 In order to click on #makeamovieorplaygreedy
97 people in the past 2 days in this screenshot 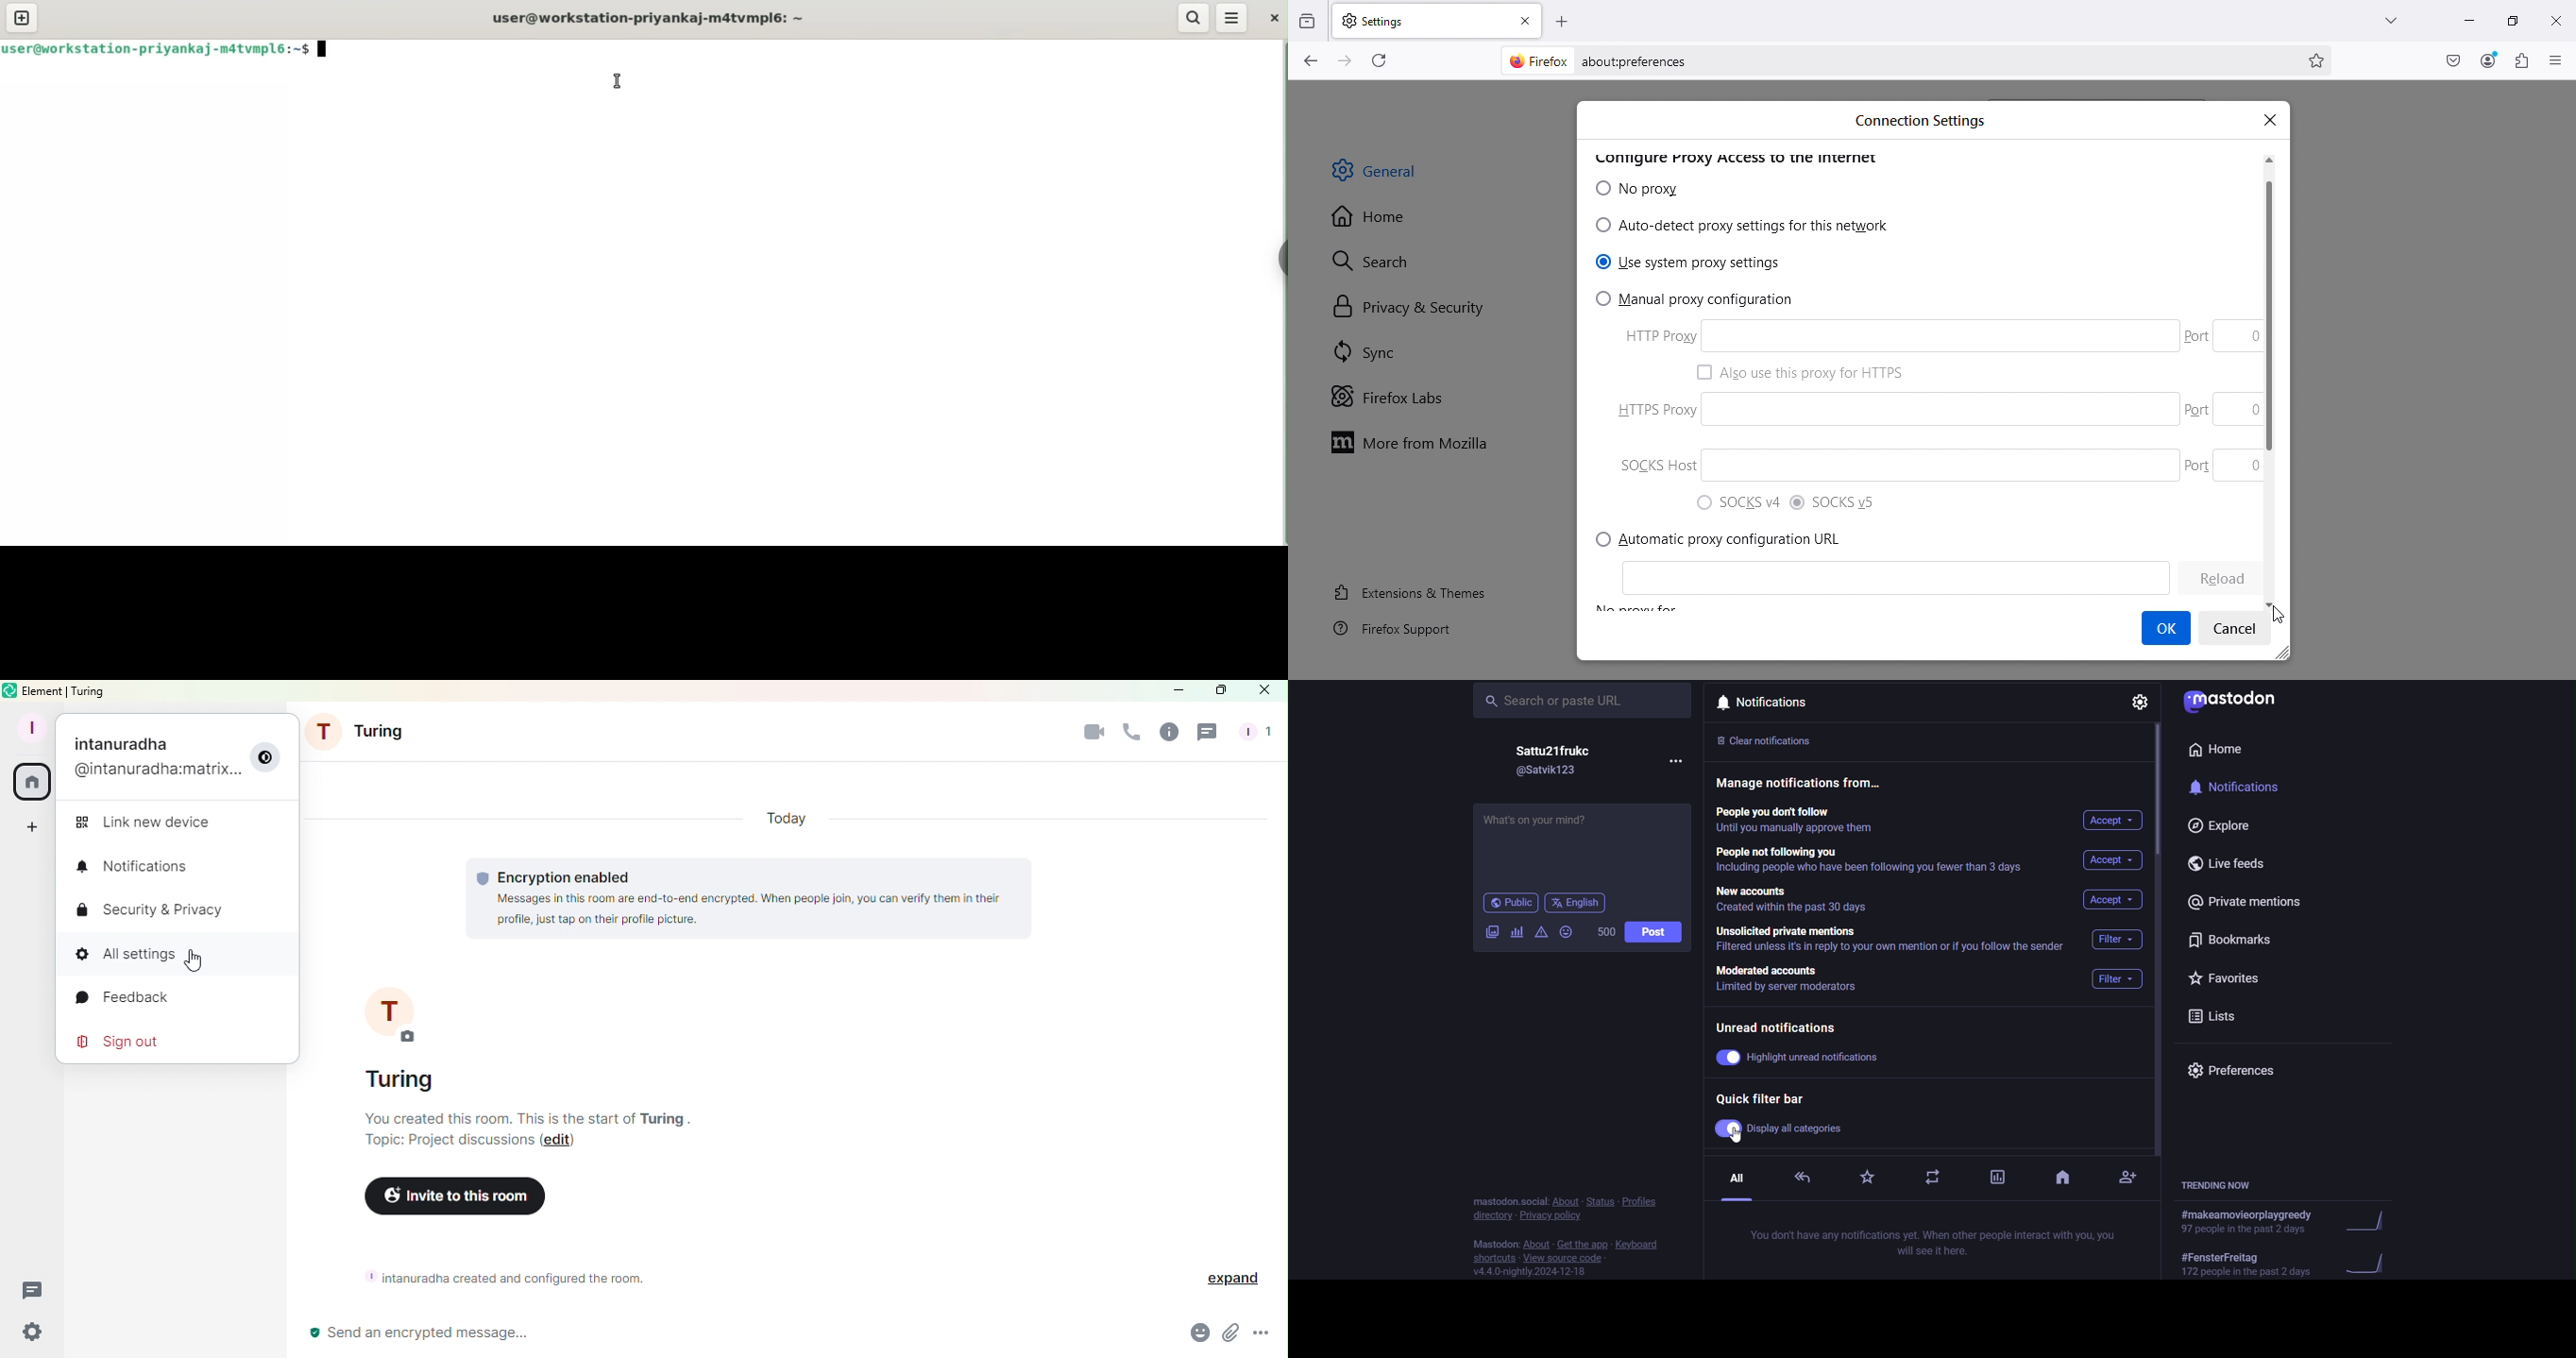, I will do `click(2252, 1221)`.